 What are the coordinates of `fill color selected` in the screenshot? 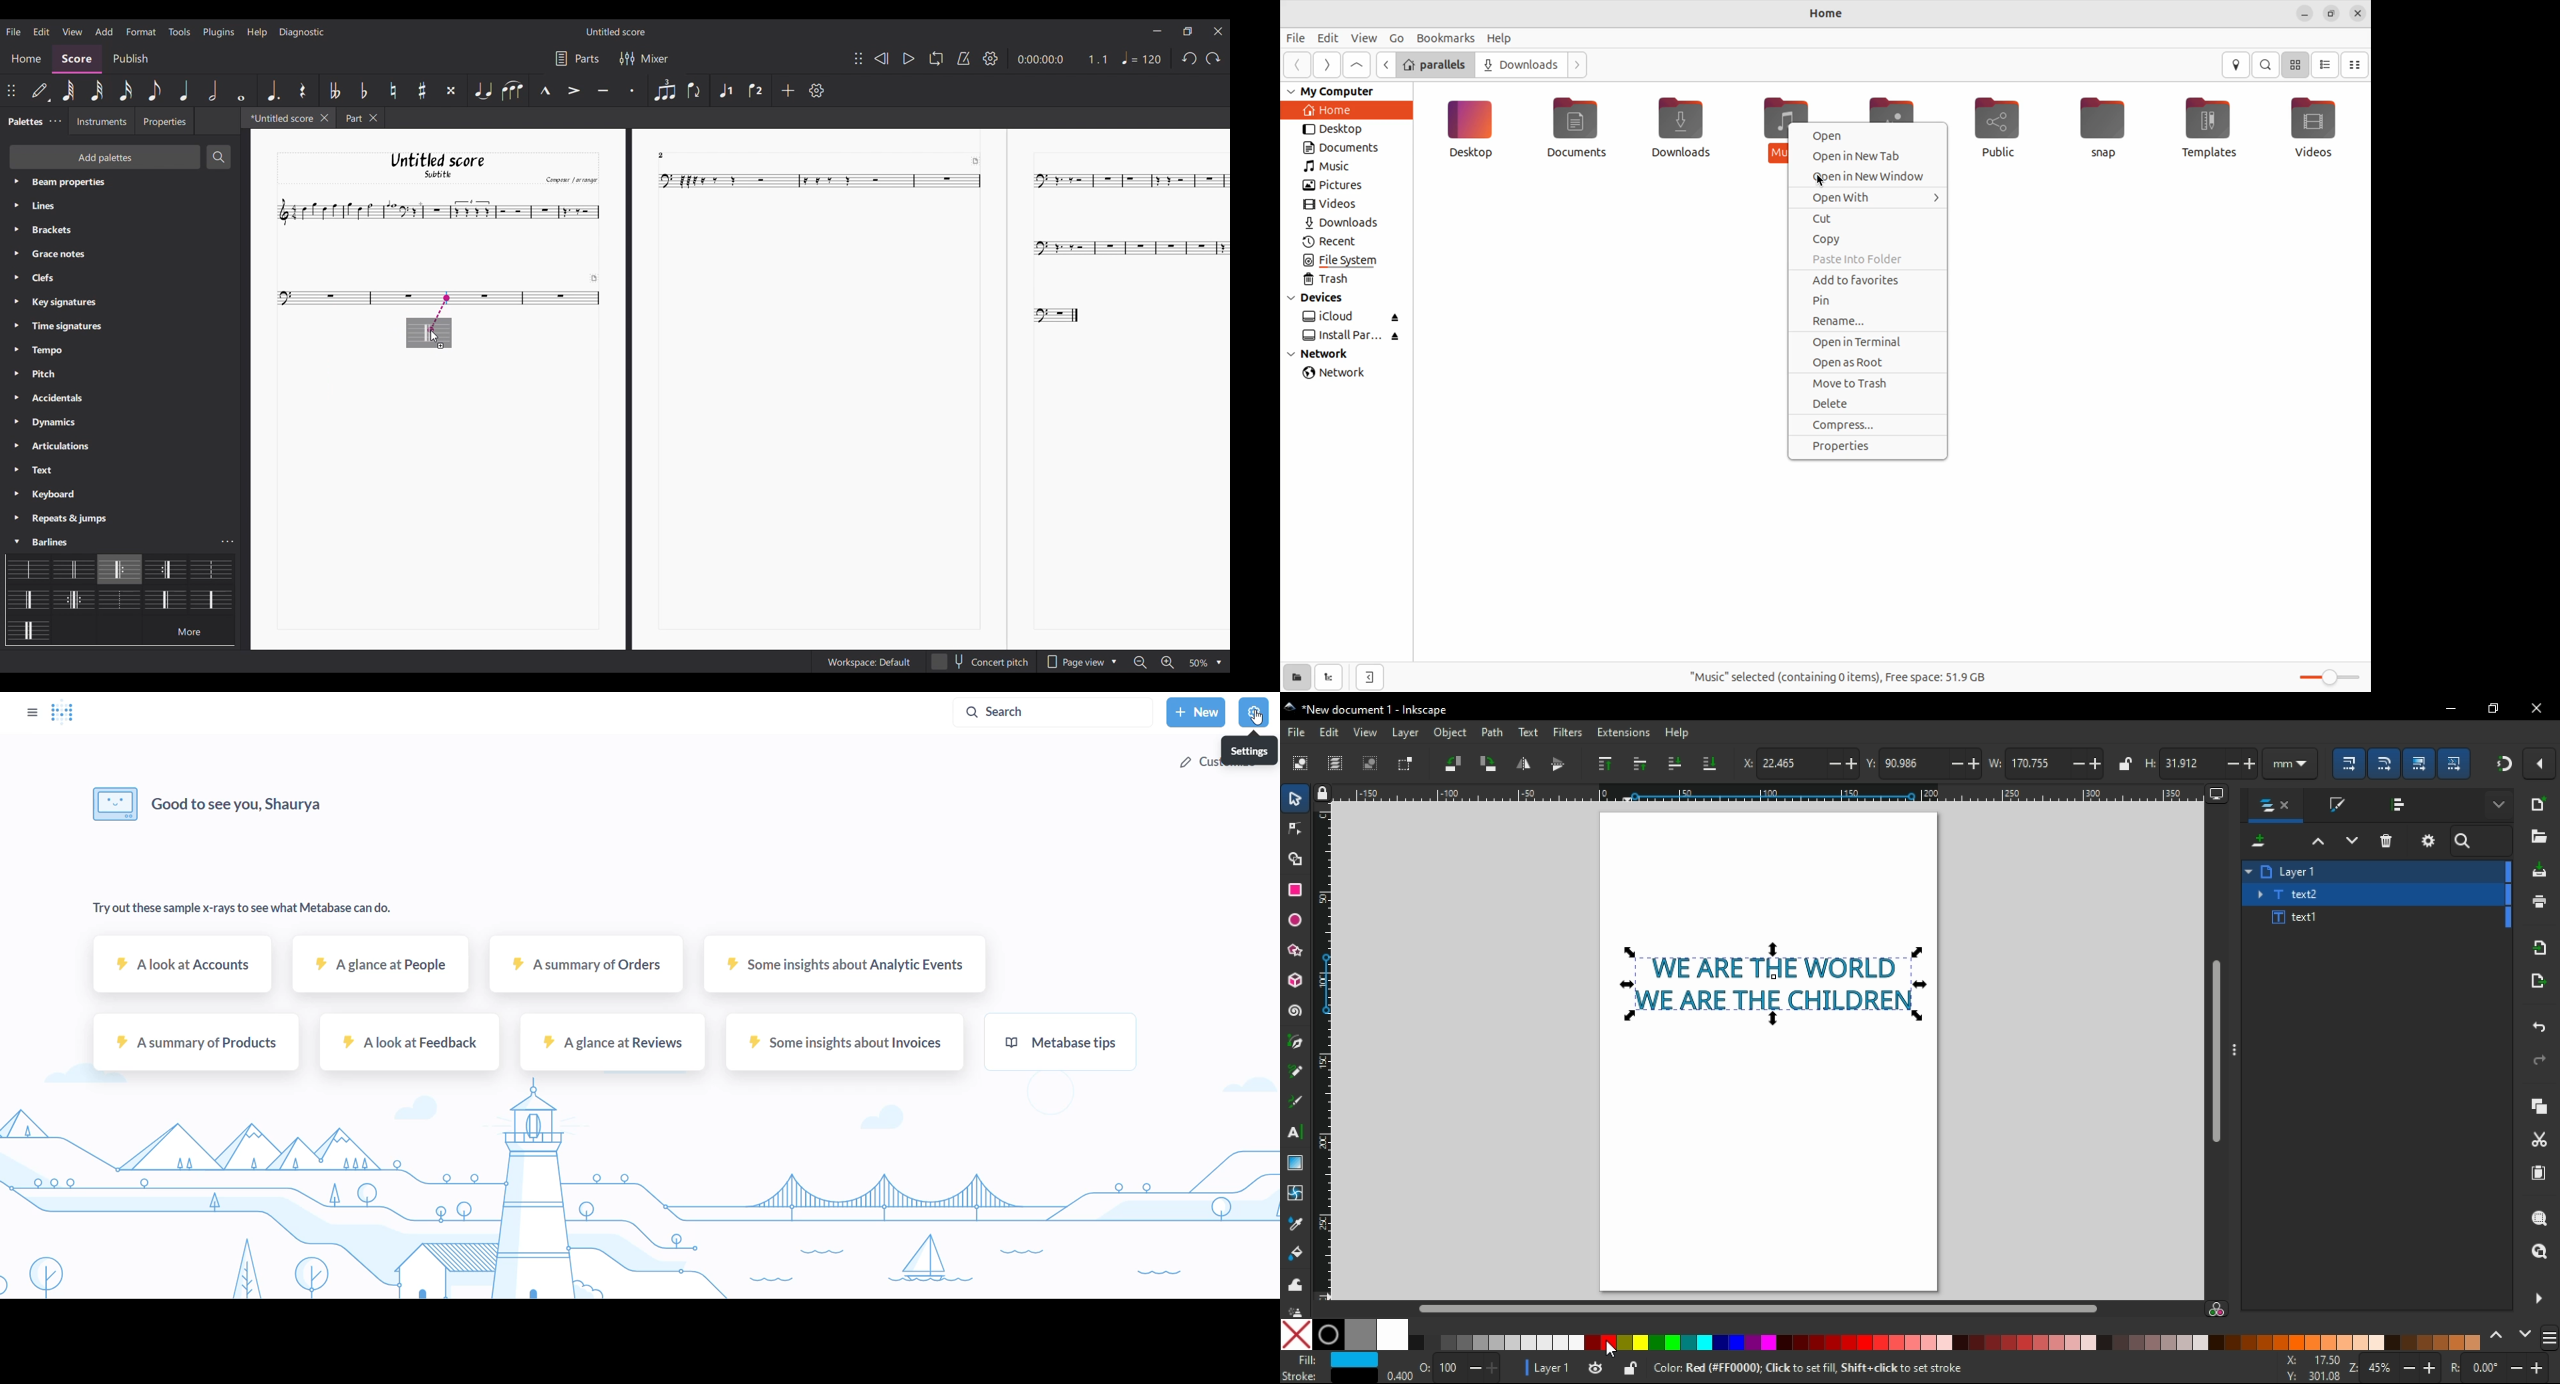 It's located at (1337, 1360).